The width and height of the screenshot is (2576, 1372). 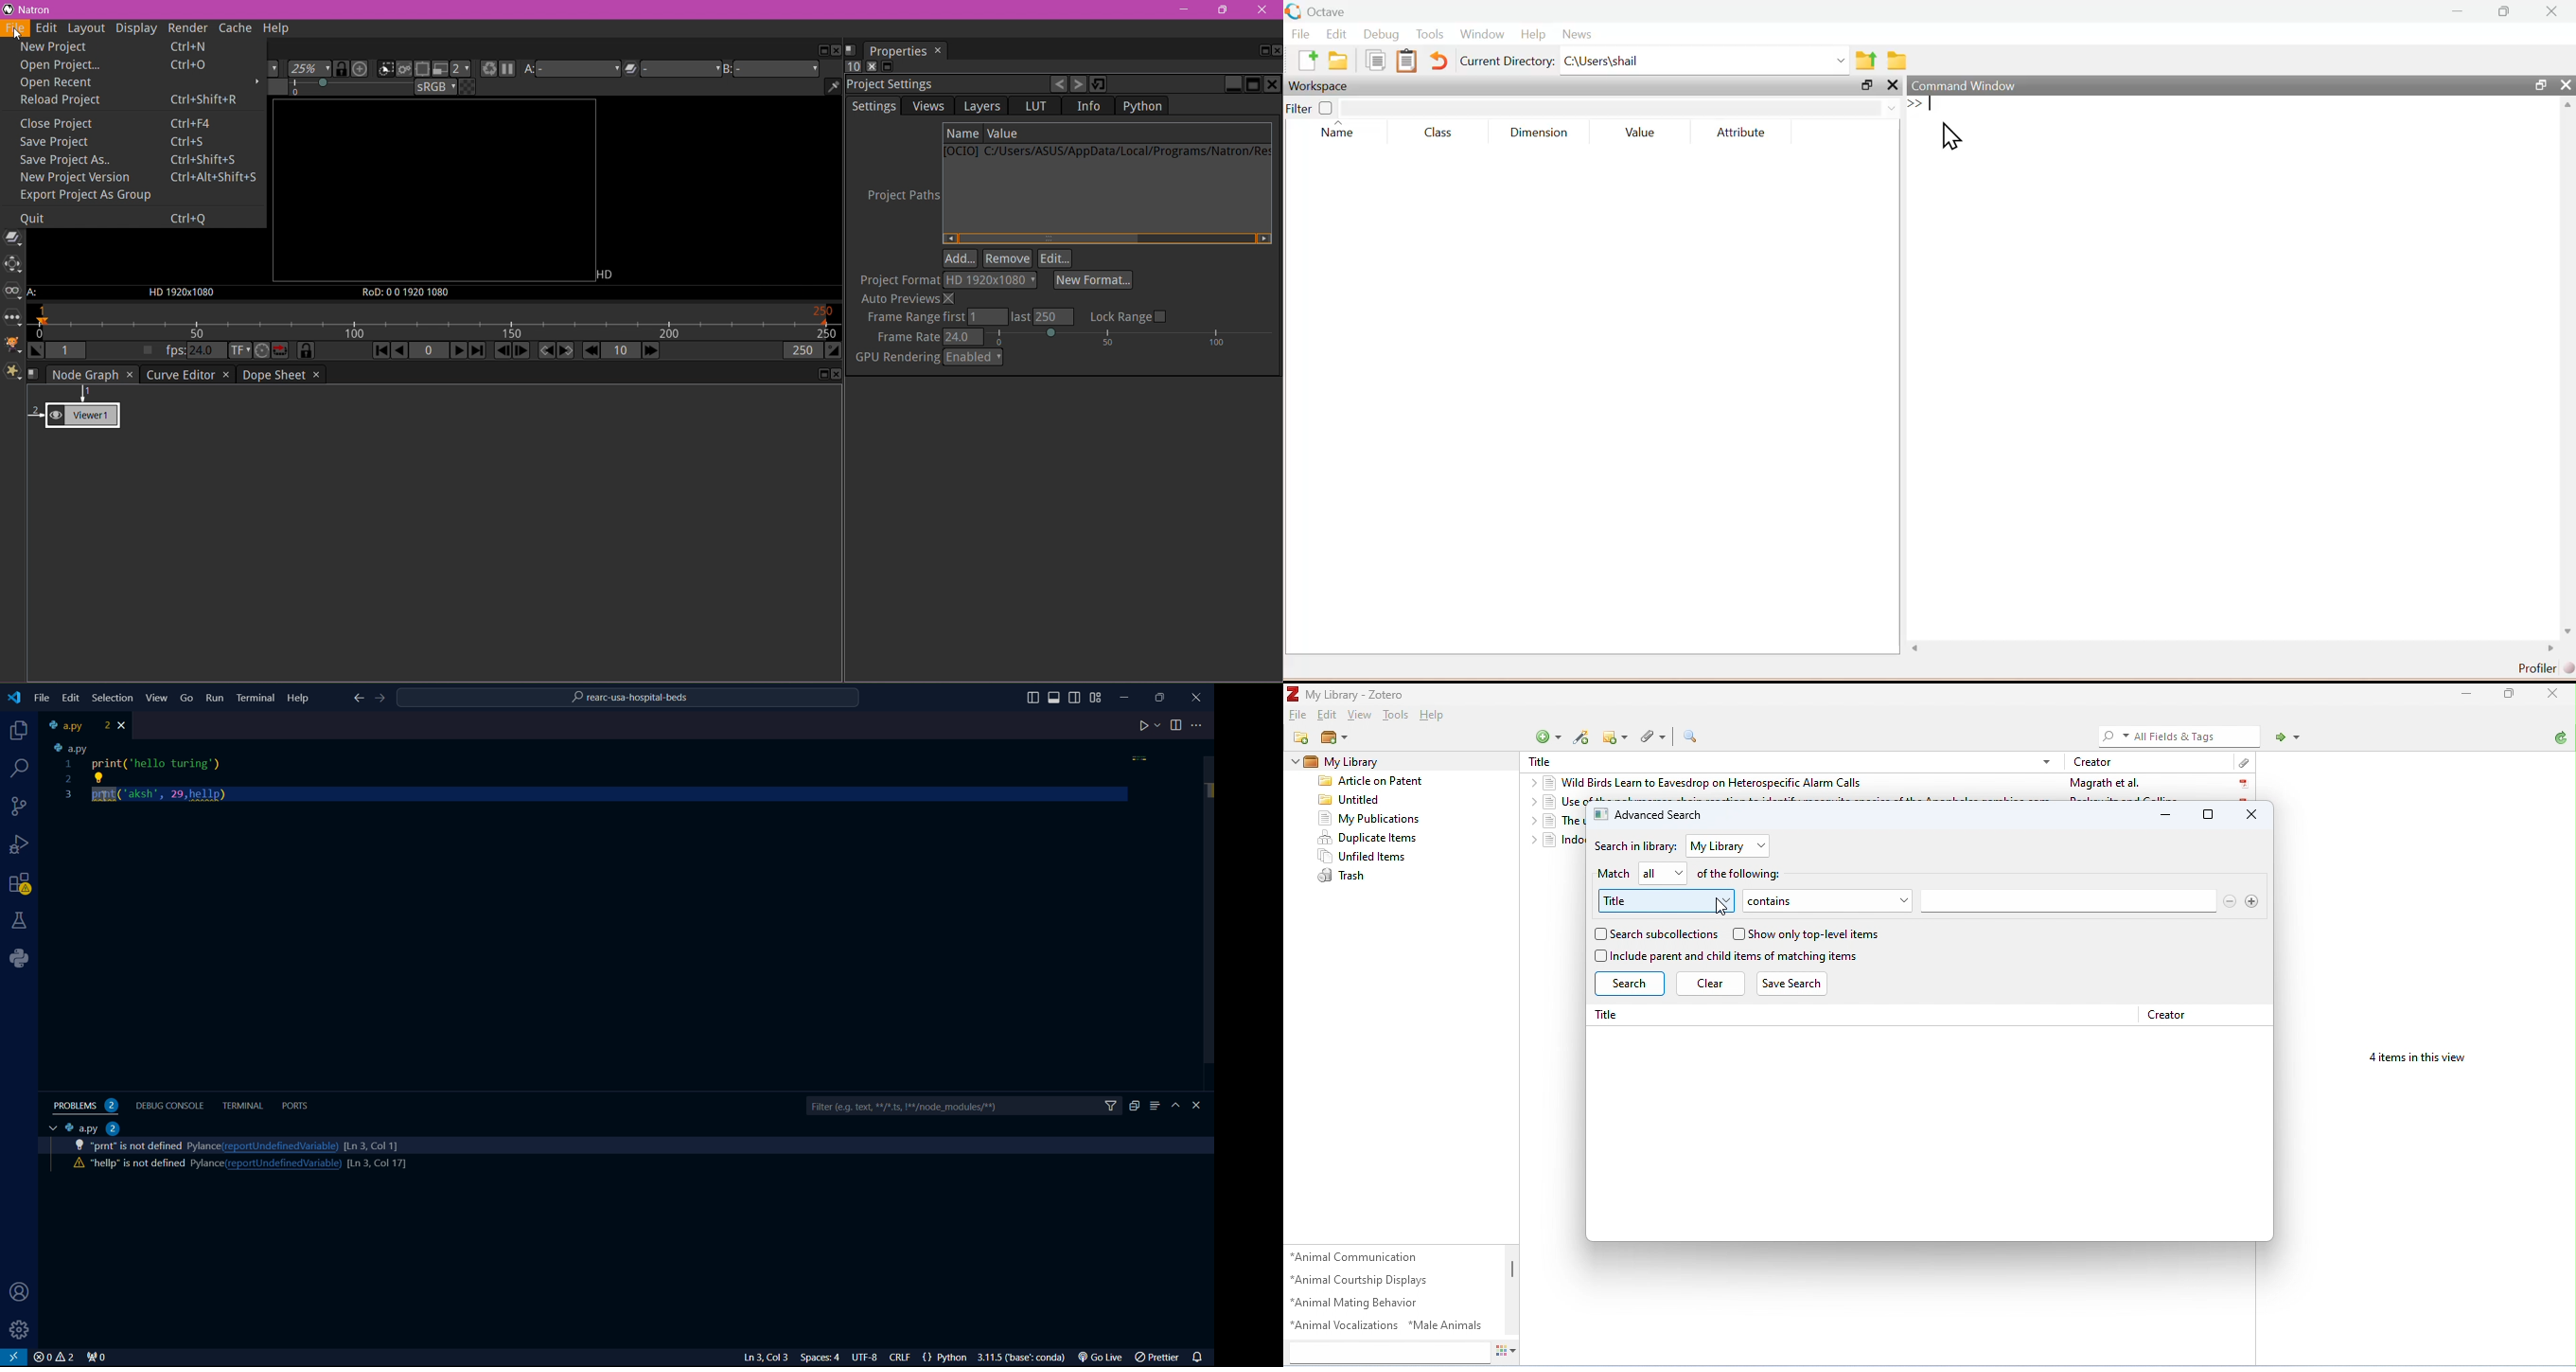 What do you see at coordinates (1356, 1256) in the screenshot?
I see `animal communication` at bounding box center [1356, 1256].